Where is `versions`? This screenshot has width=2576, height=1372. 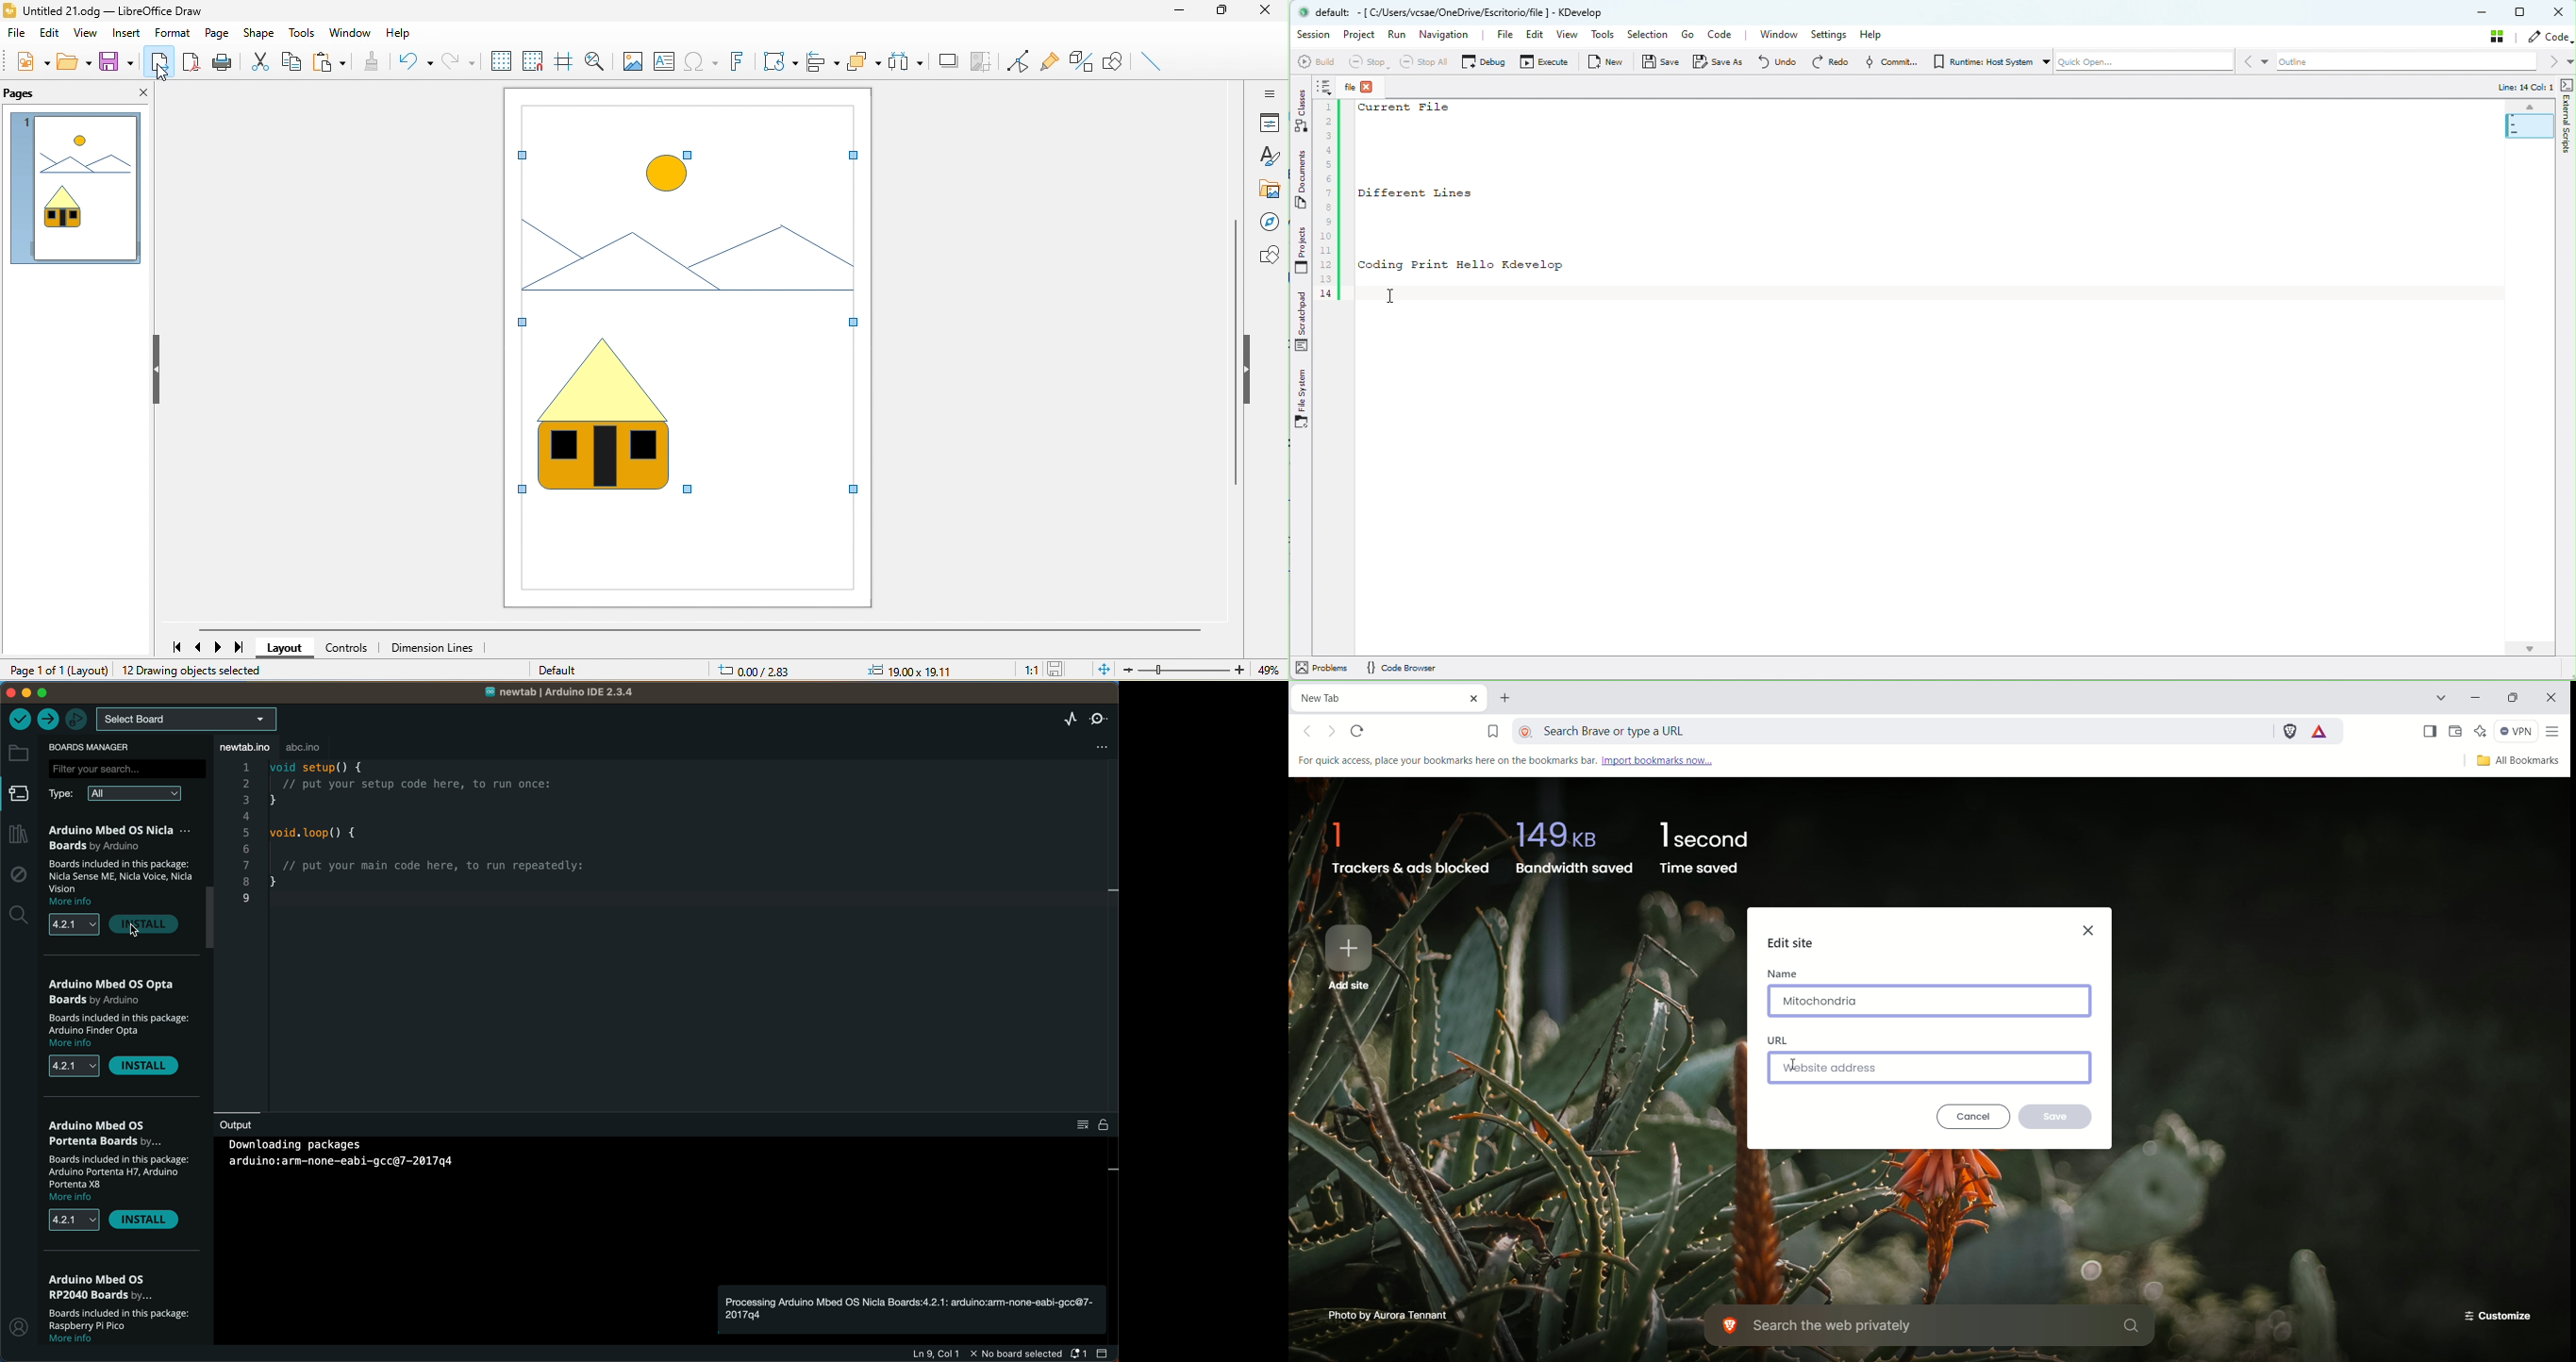 versions is located at coordinates (75, 1068).